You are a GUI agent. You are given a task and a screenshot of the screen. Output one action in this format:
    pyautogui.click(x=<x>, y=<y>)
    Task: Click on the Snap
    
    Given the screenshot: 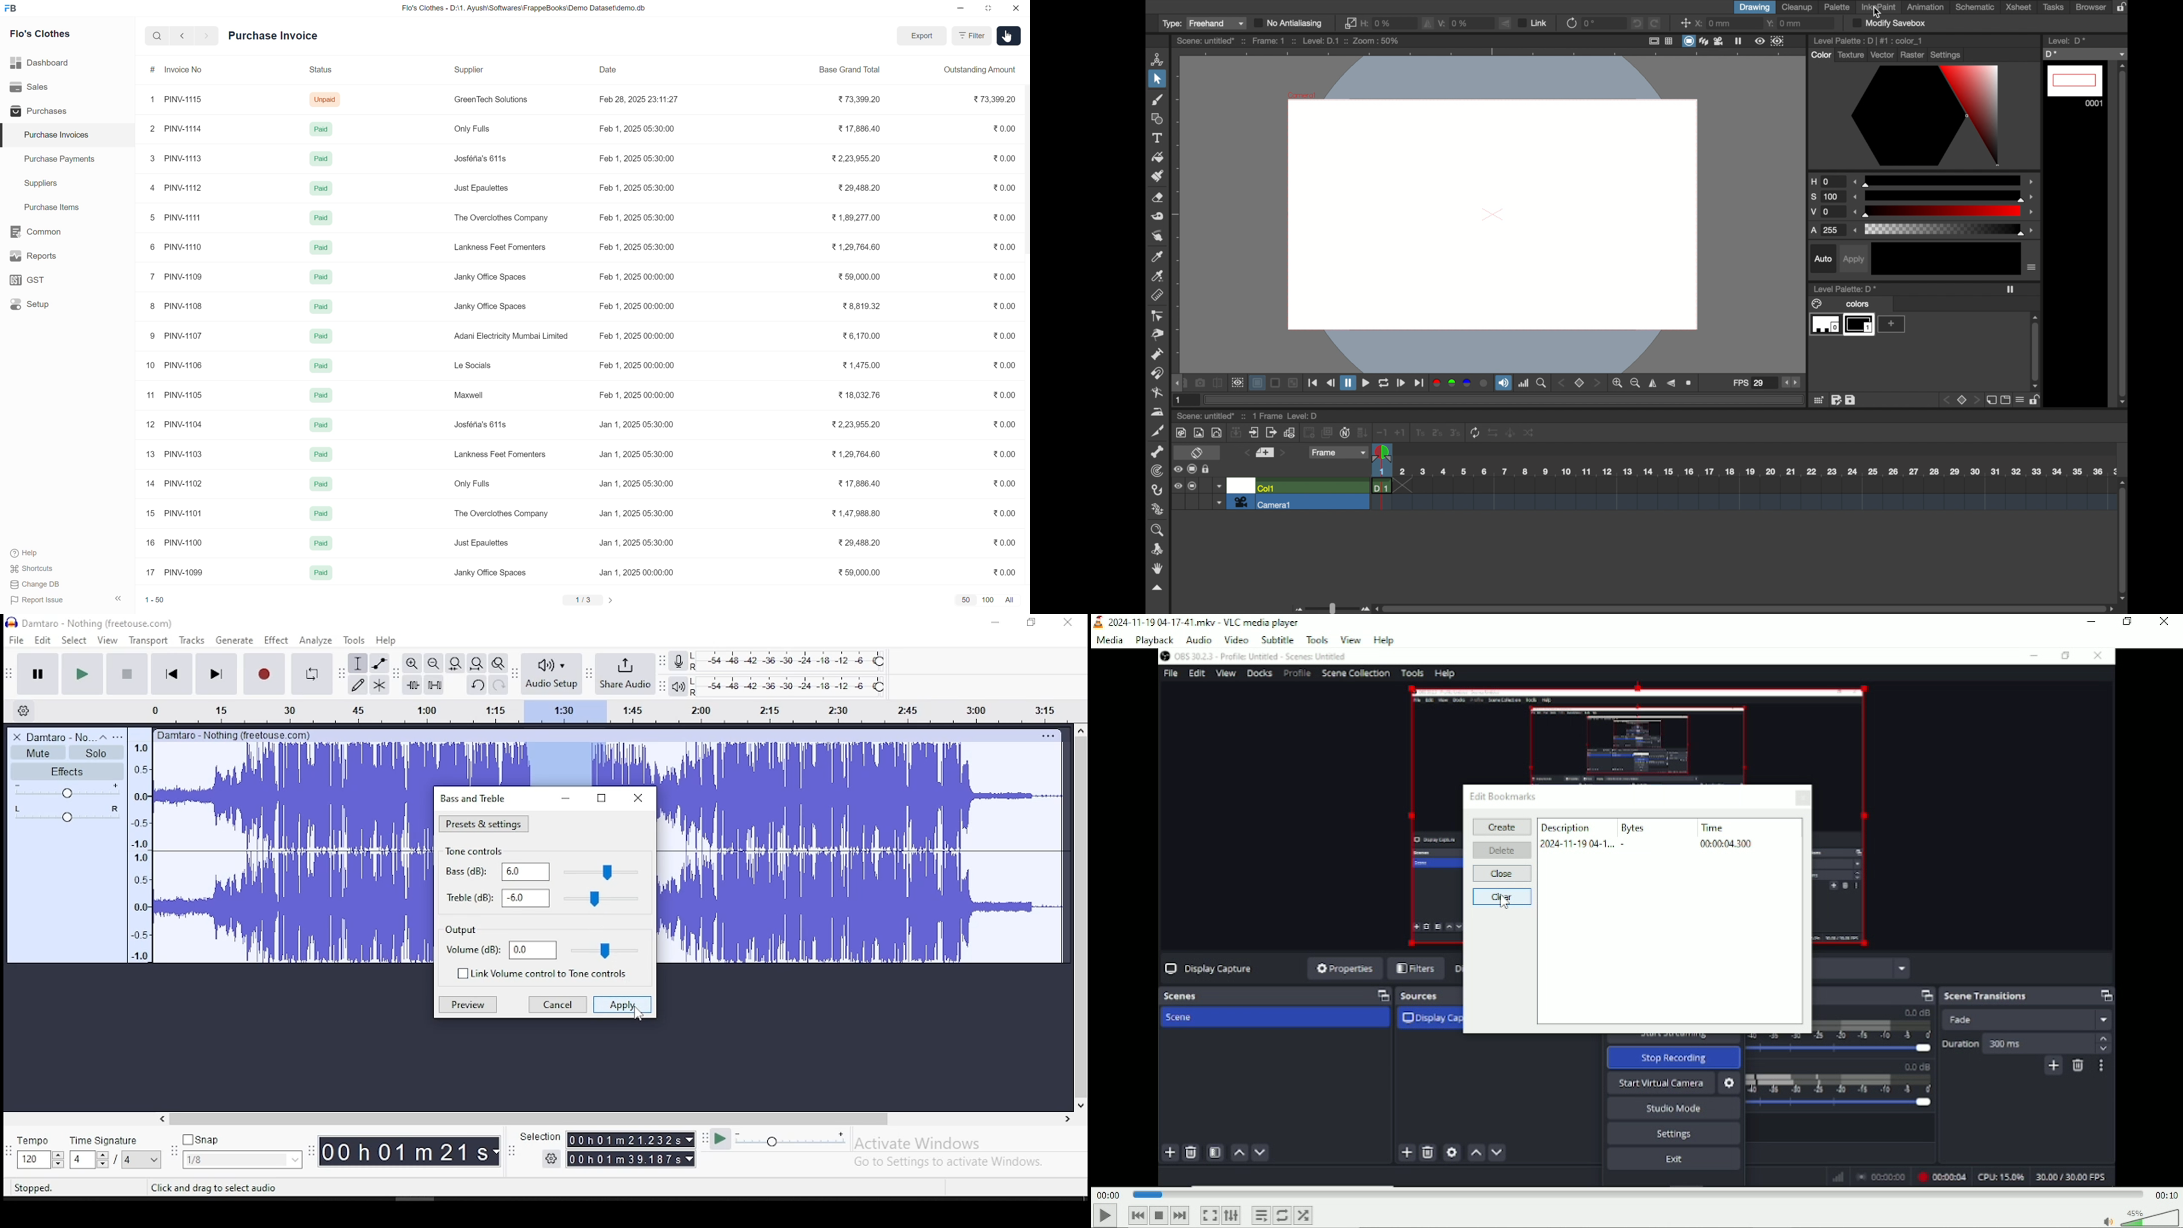 What is the action you would take?
    pyautogui.click(x=242, y=1140)
    